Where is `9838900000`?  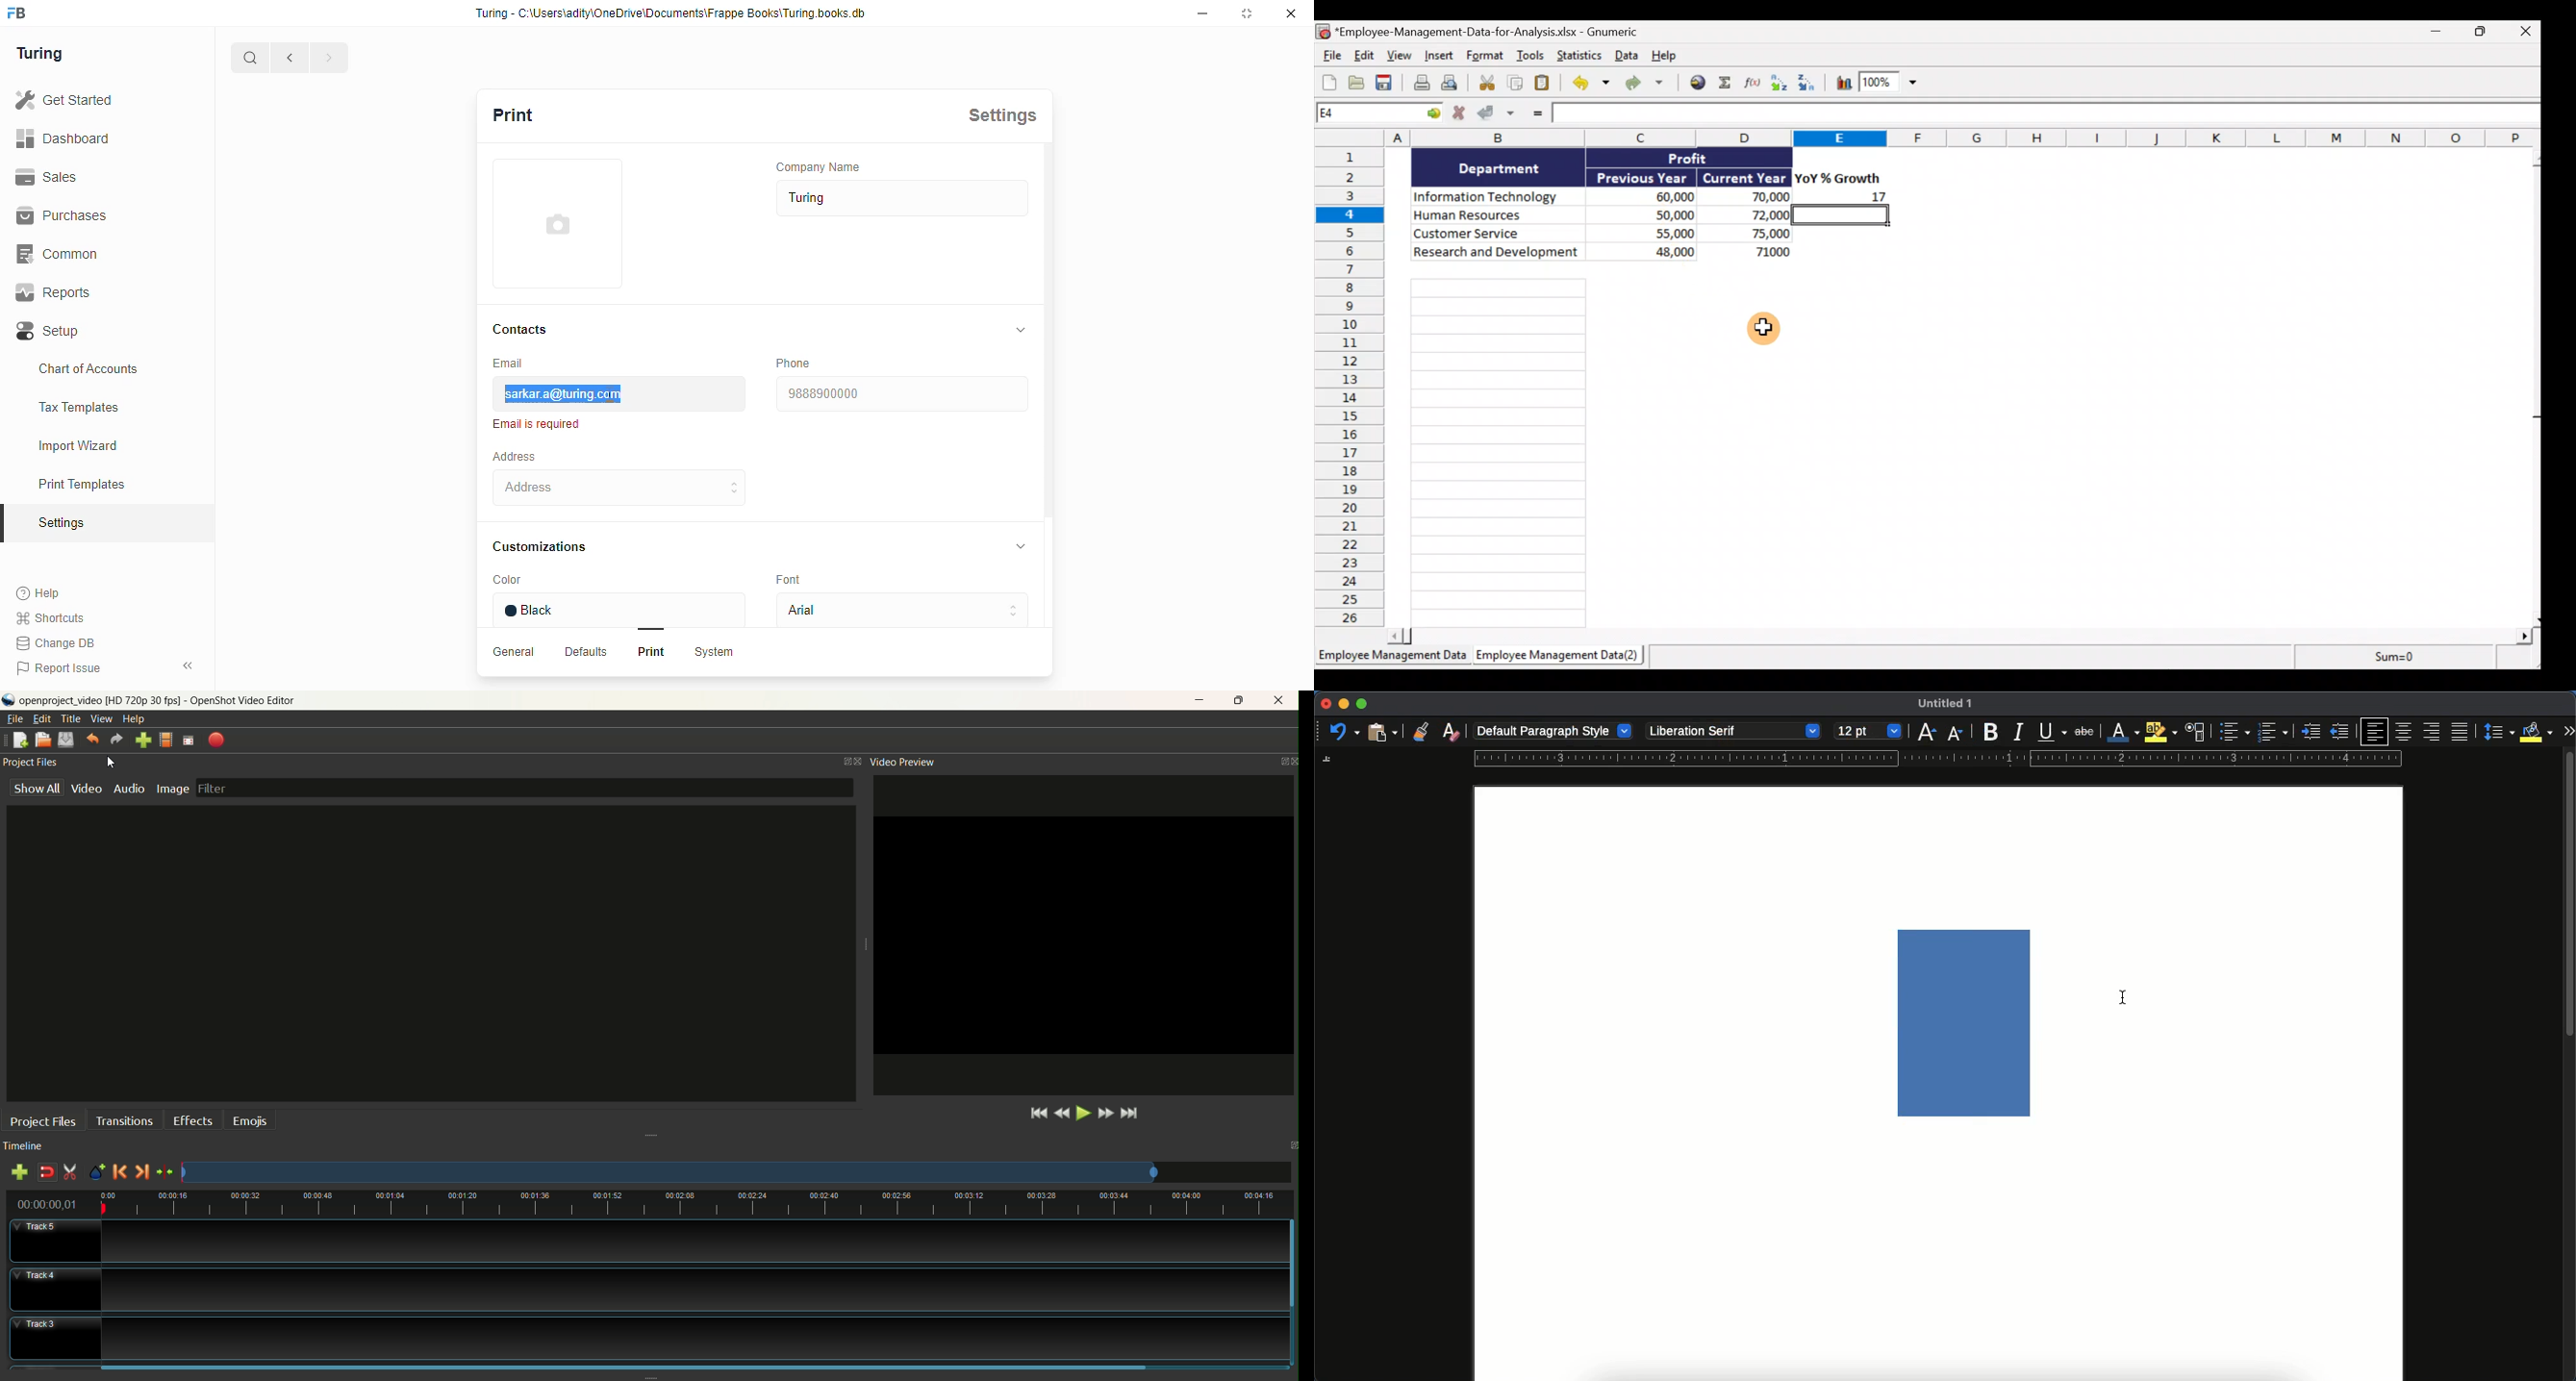 9838900000 is located at coordinates (903, 393).